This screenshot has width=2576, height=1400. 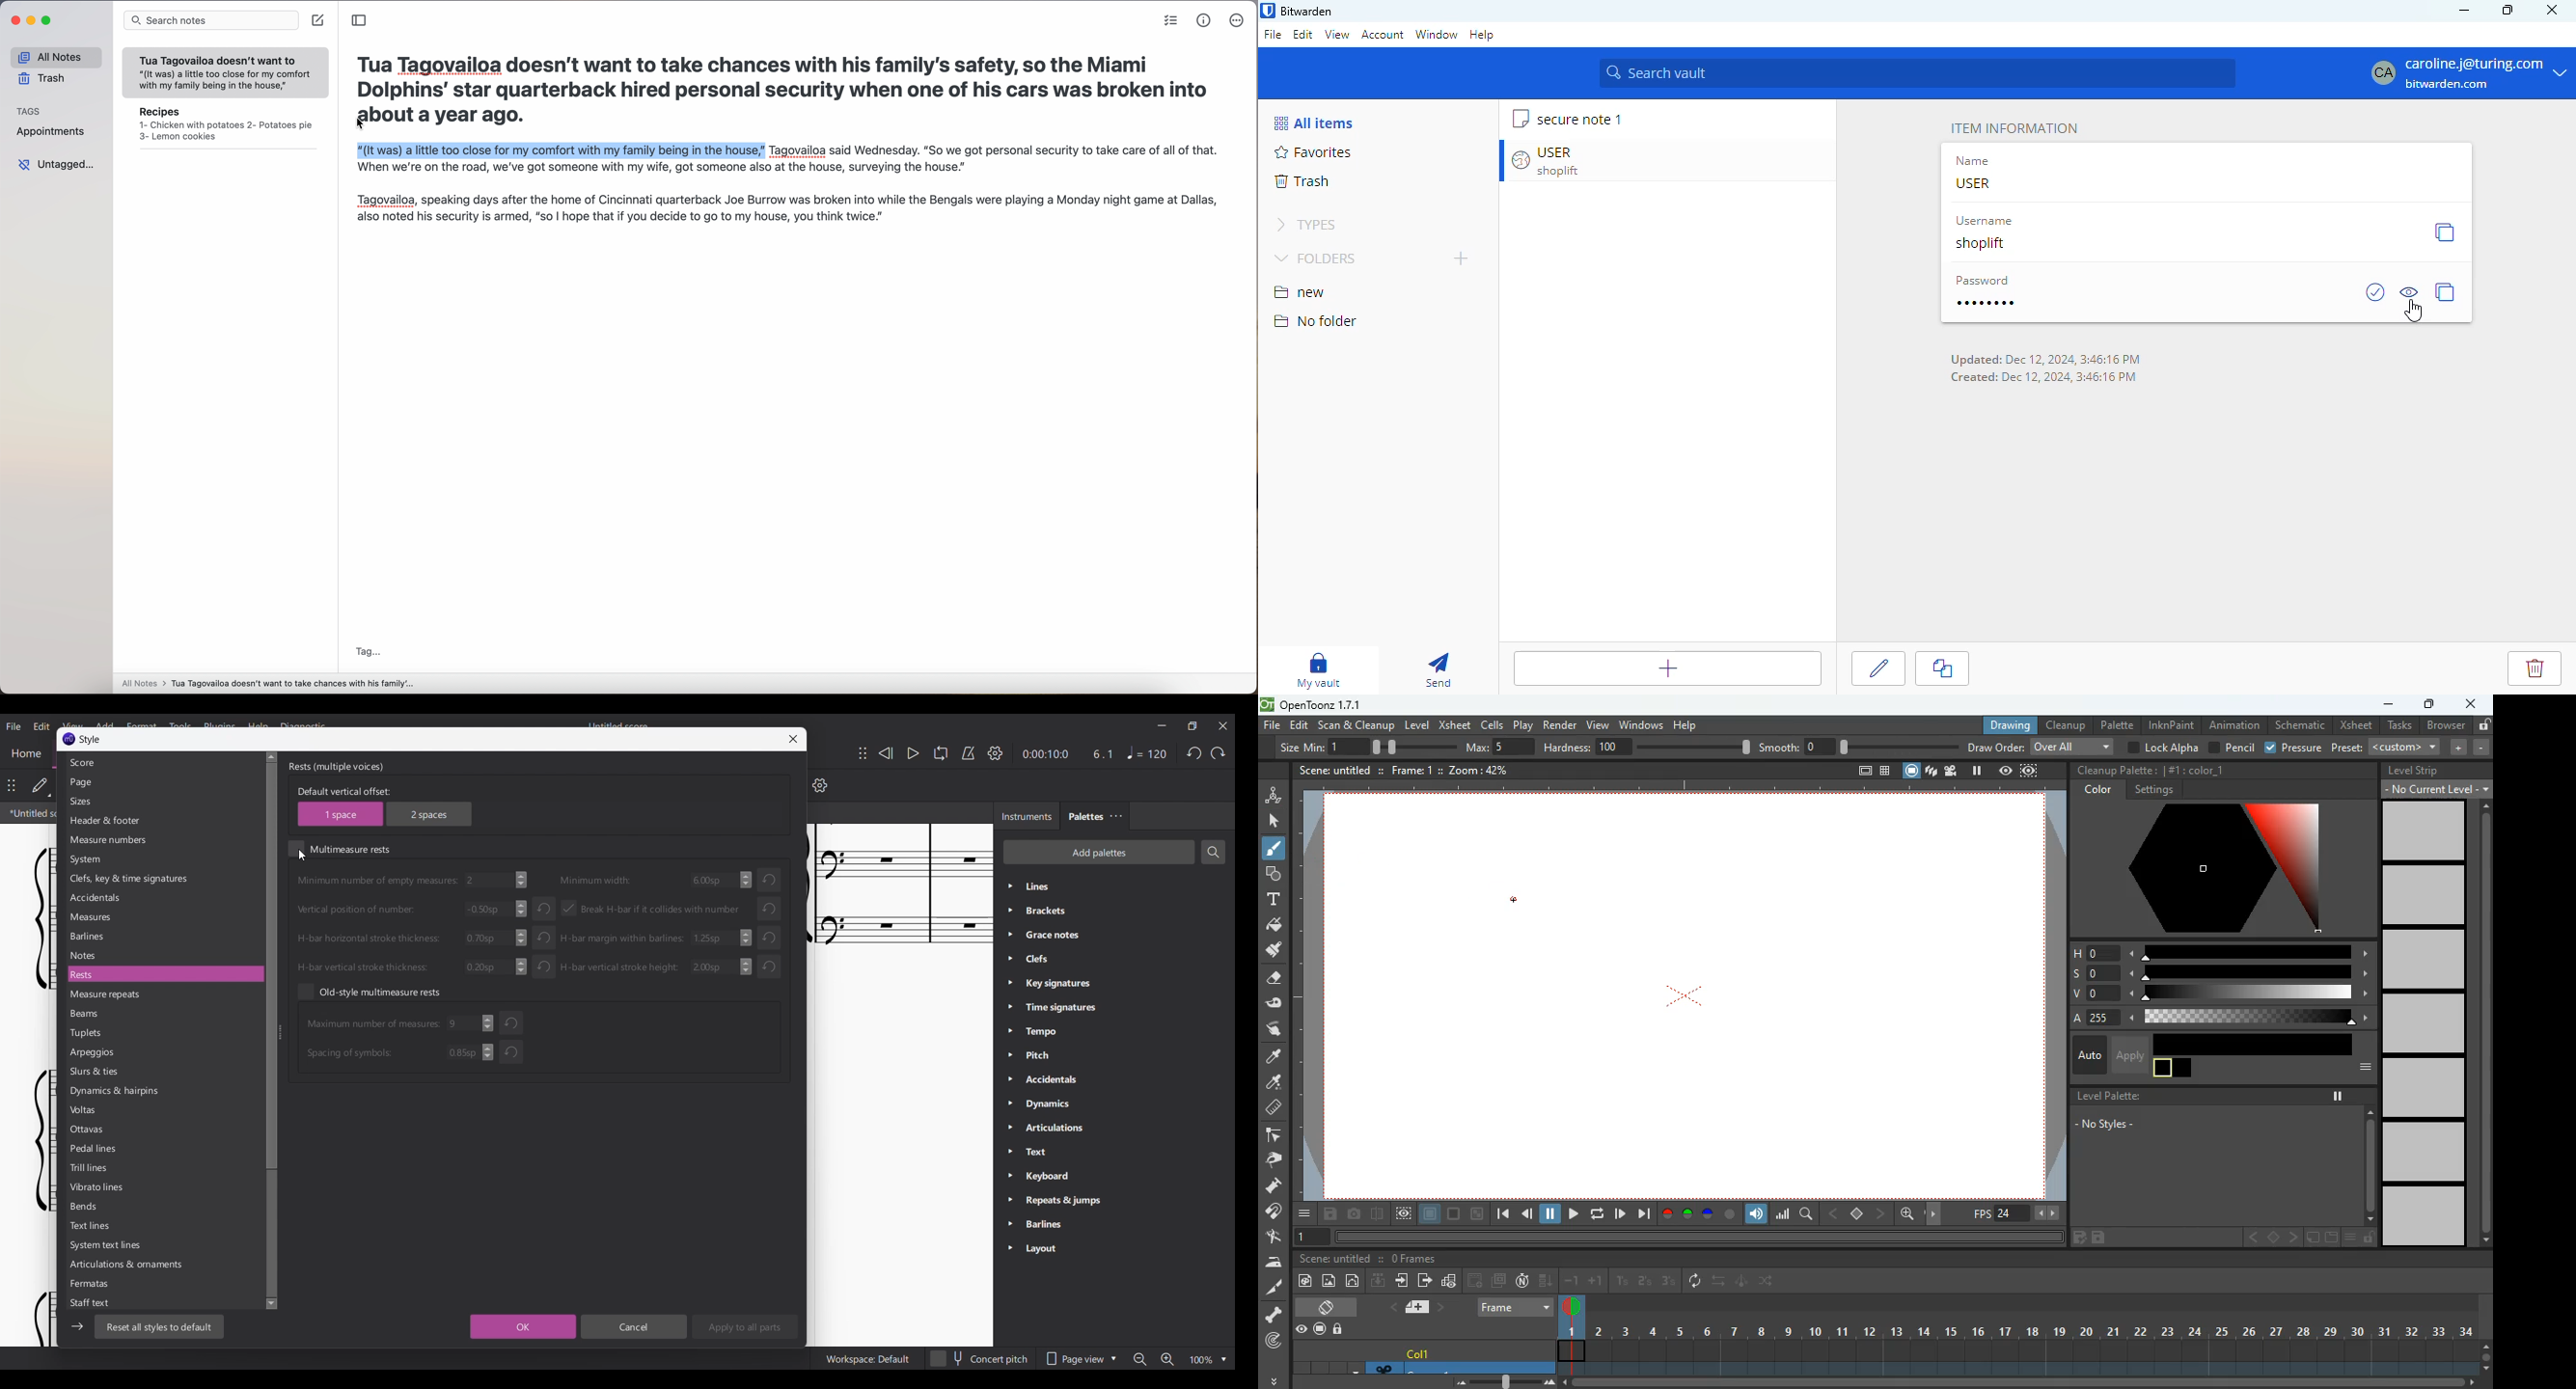 What do you see at coordinates (745, 1327) in the screenshot?
I see `Apply to all parts` at bounding box center [745, 1327].